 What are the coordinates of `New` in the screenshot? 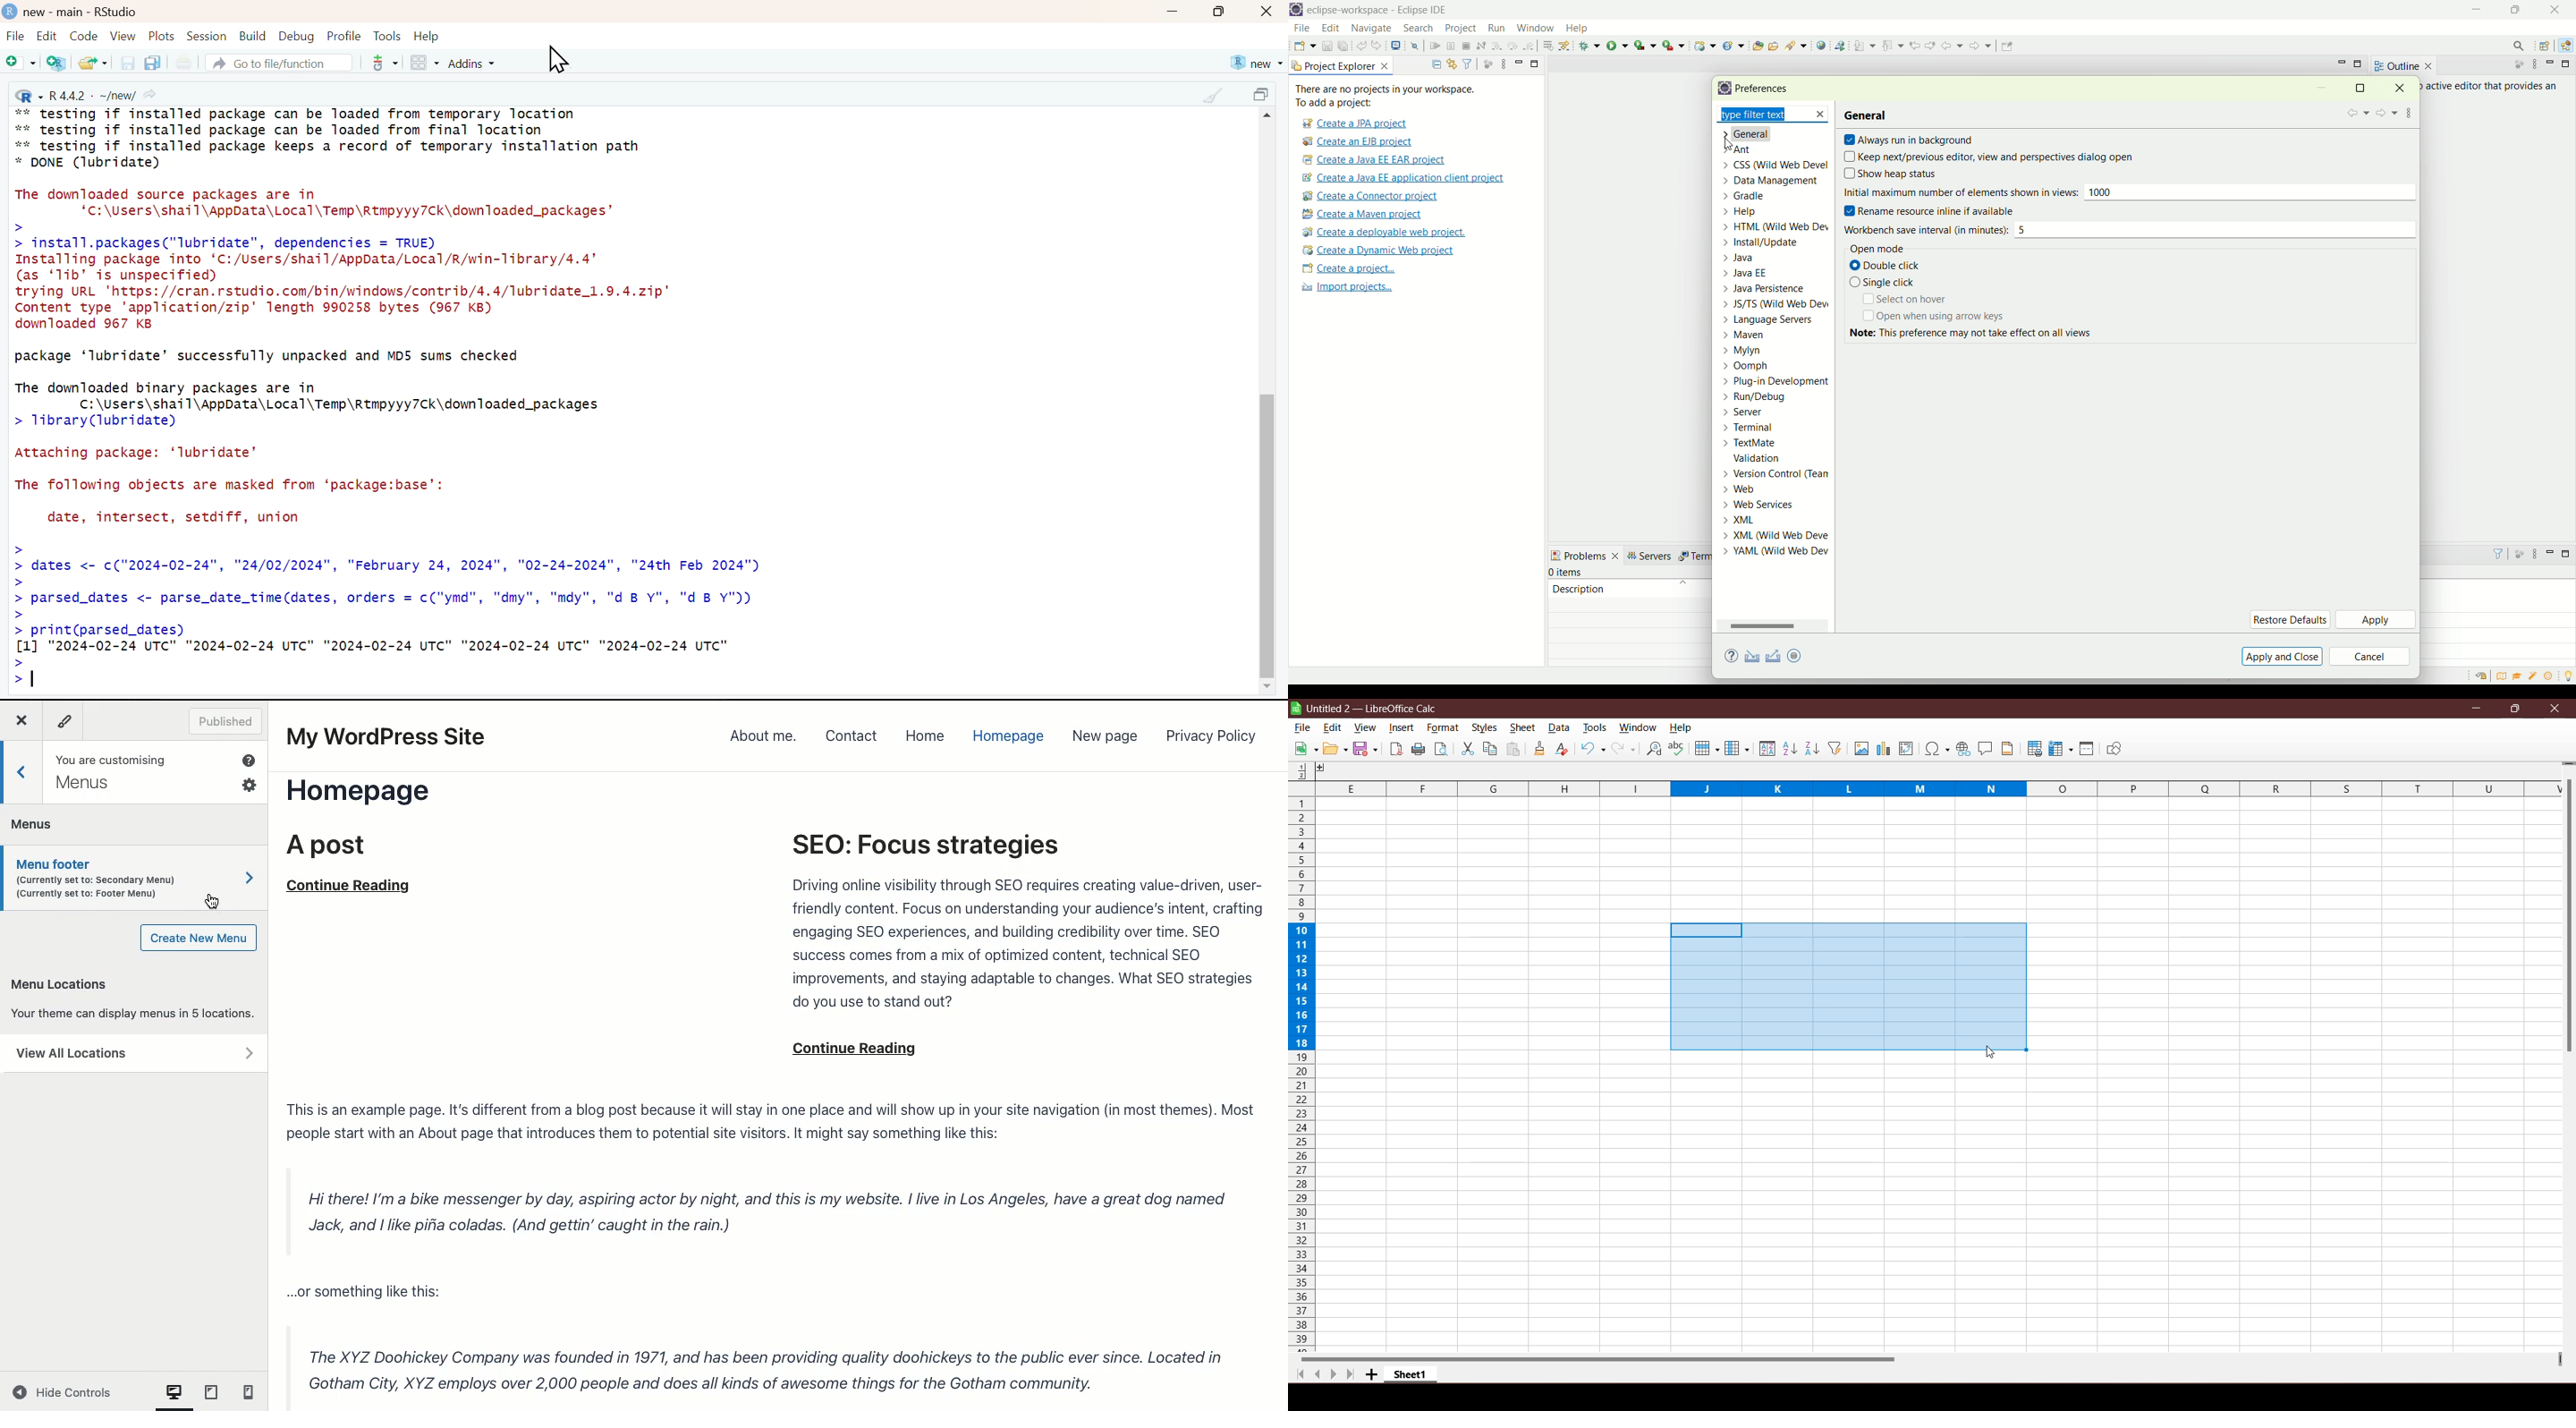 It's located at (1304, 749).